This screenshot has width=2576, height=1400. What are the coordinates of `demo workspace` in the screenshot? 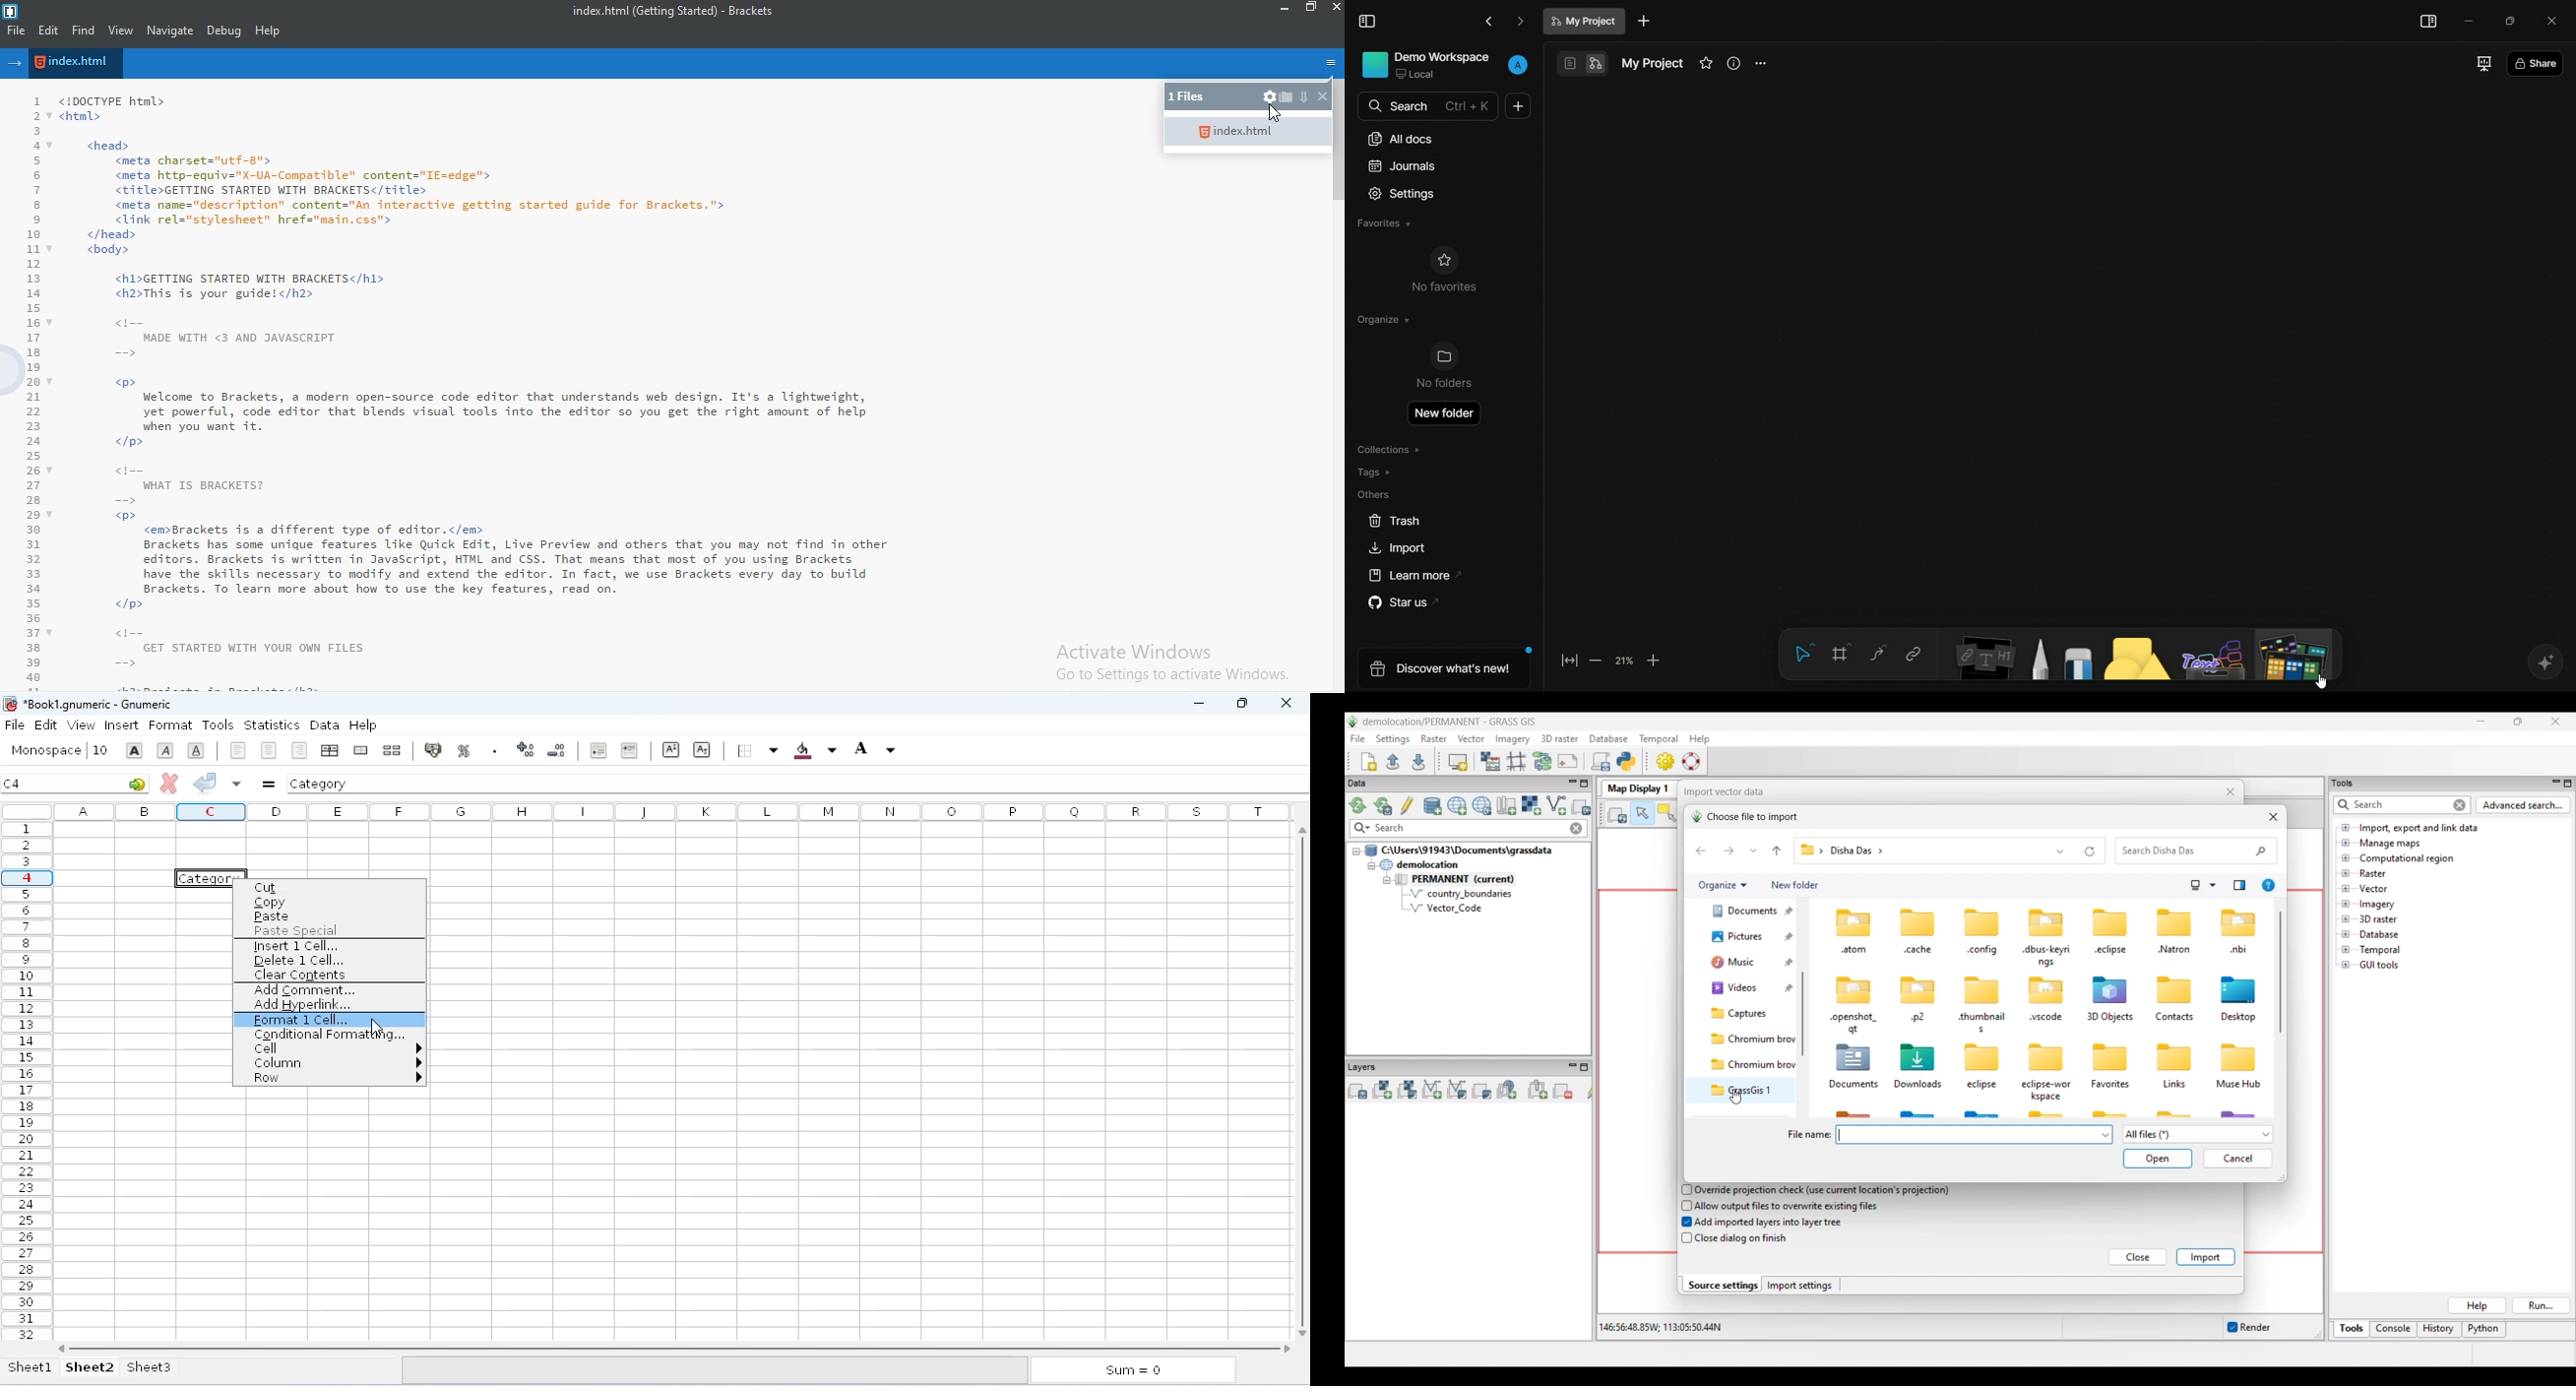 It's located at (1426, 66).